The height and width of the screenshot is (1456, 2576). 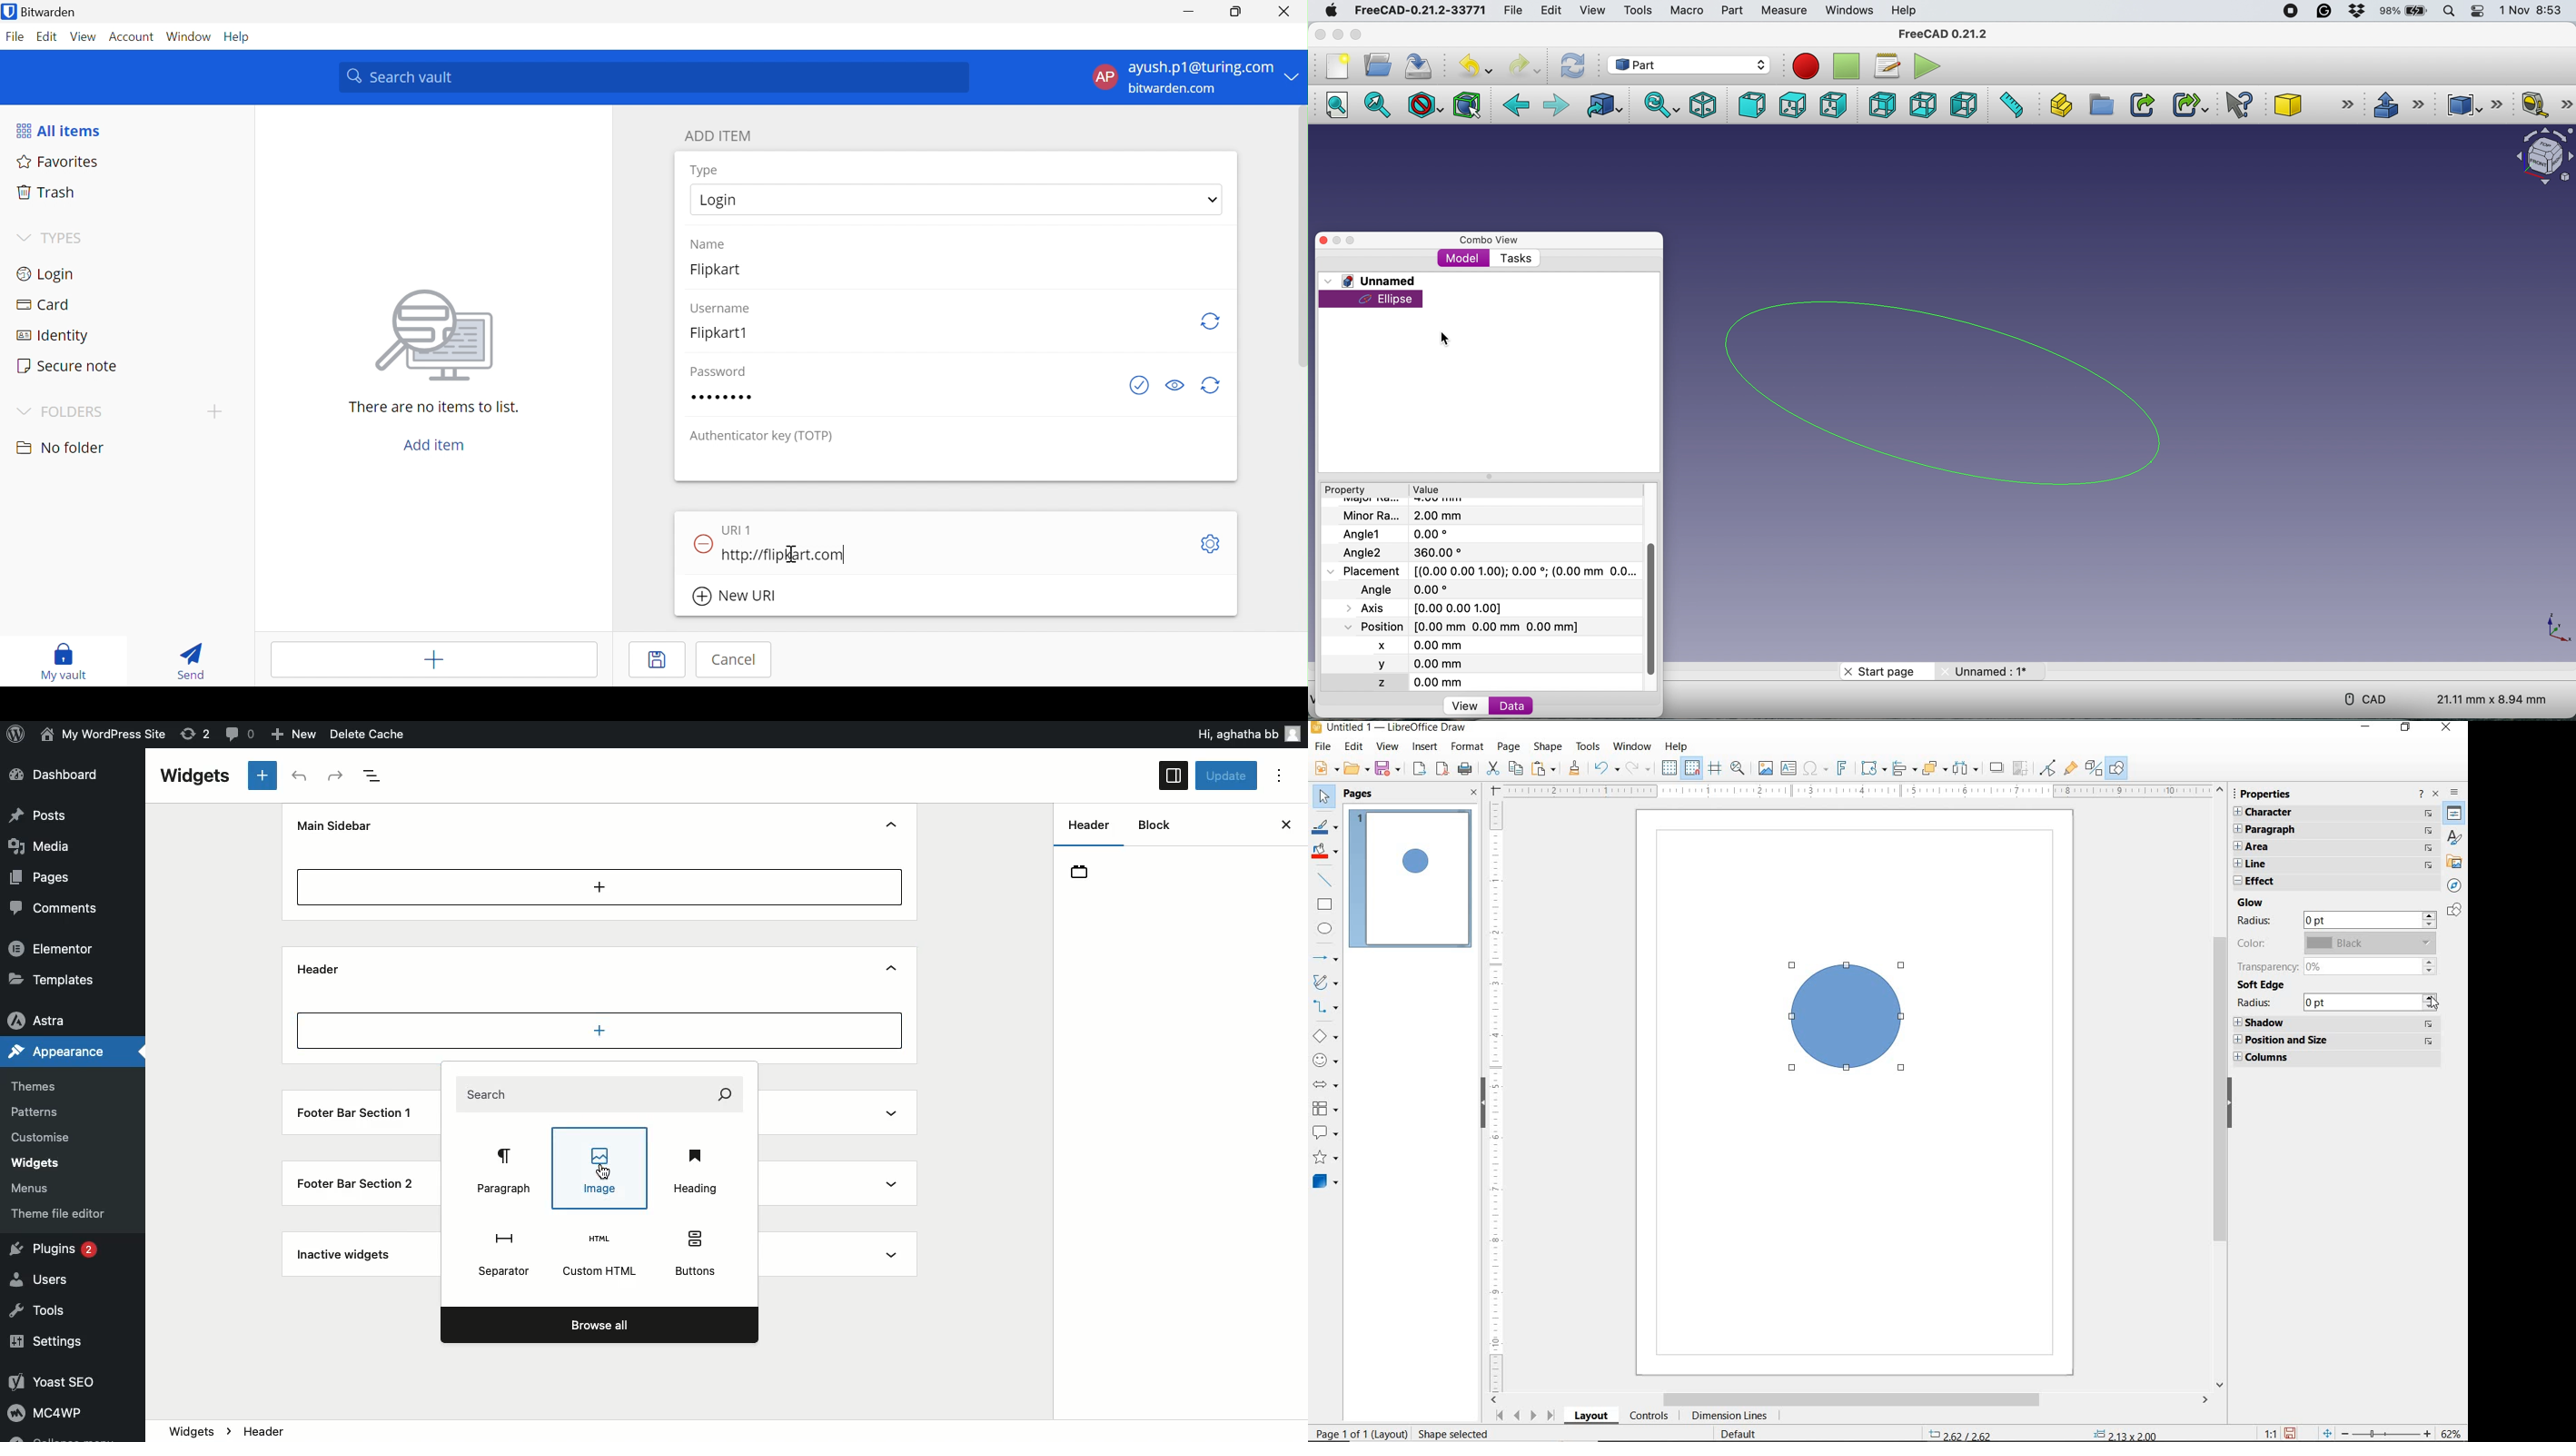 I want to click on EFFECT, so click(x=2332, y=882).